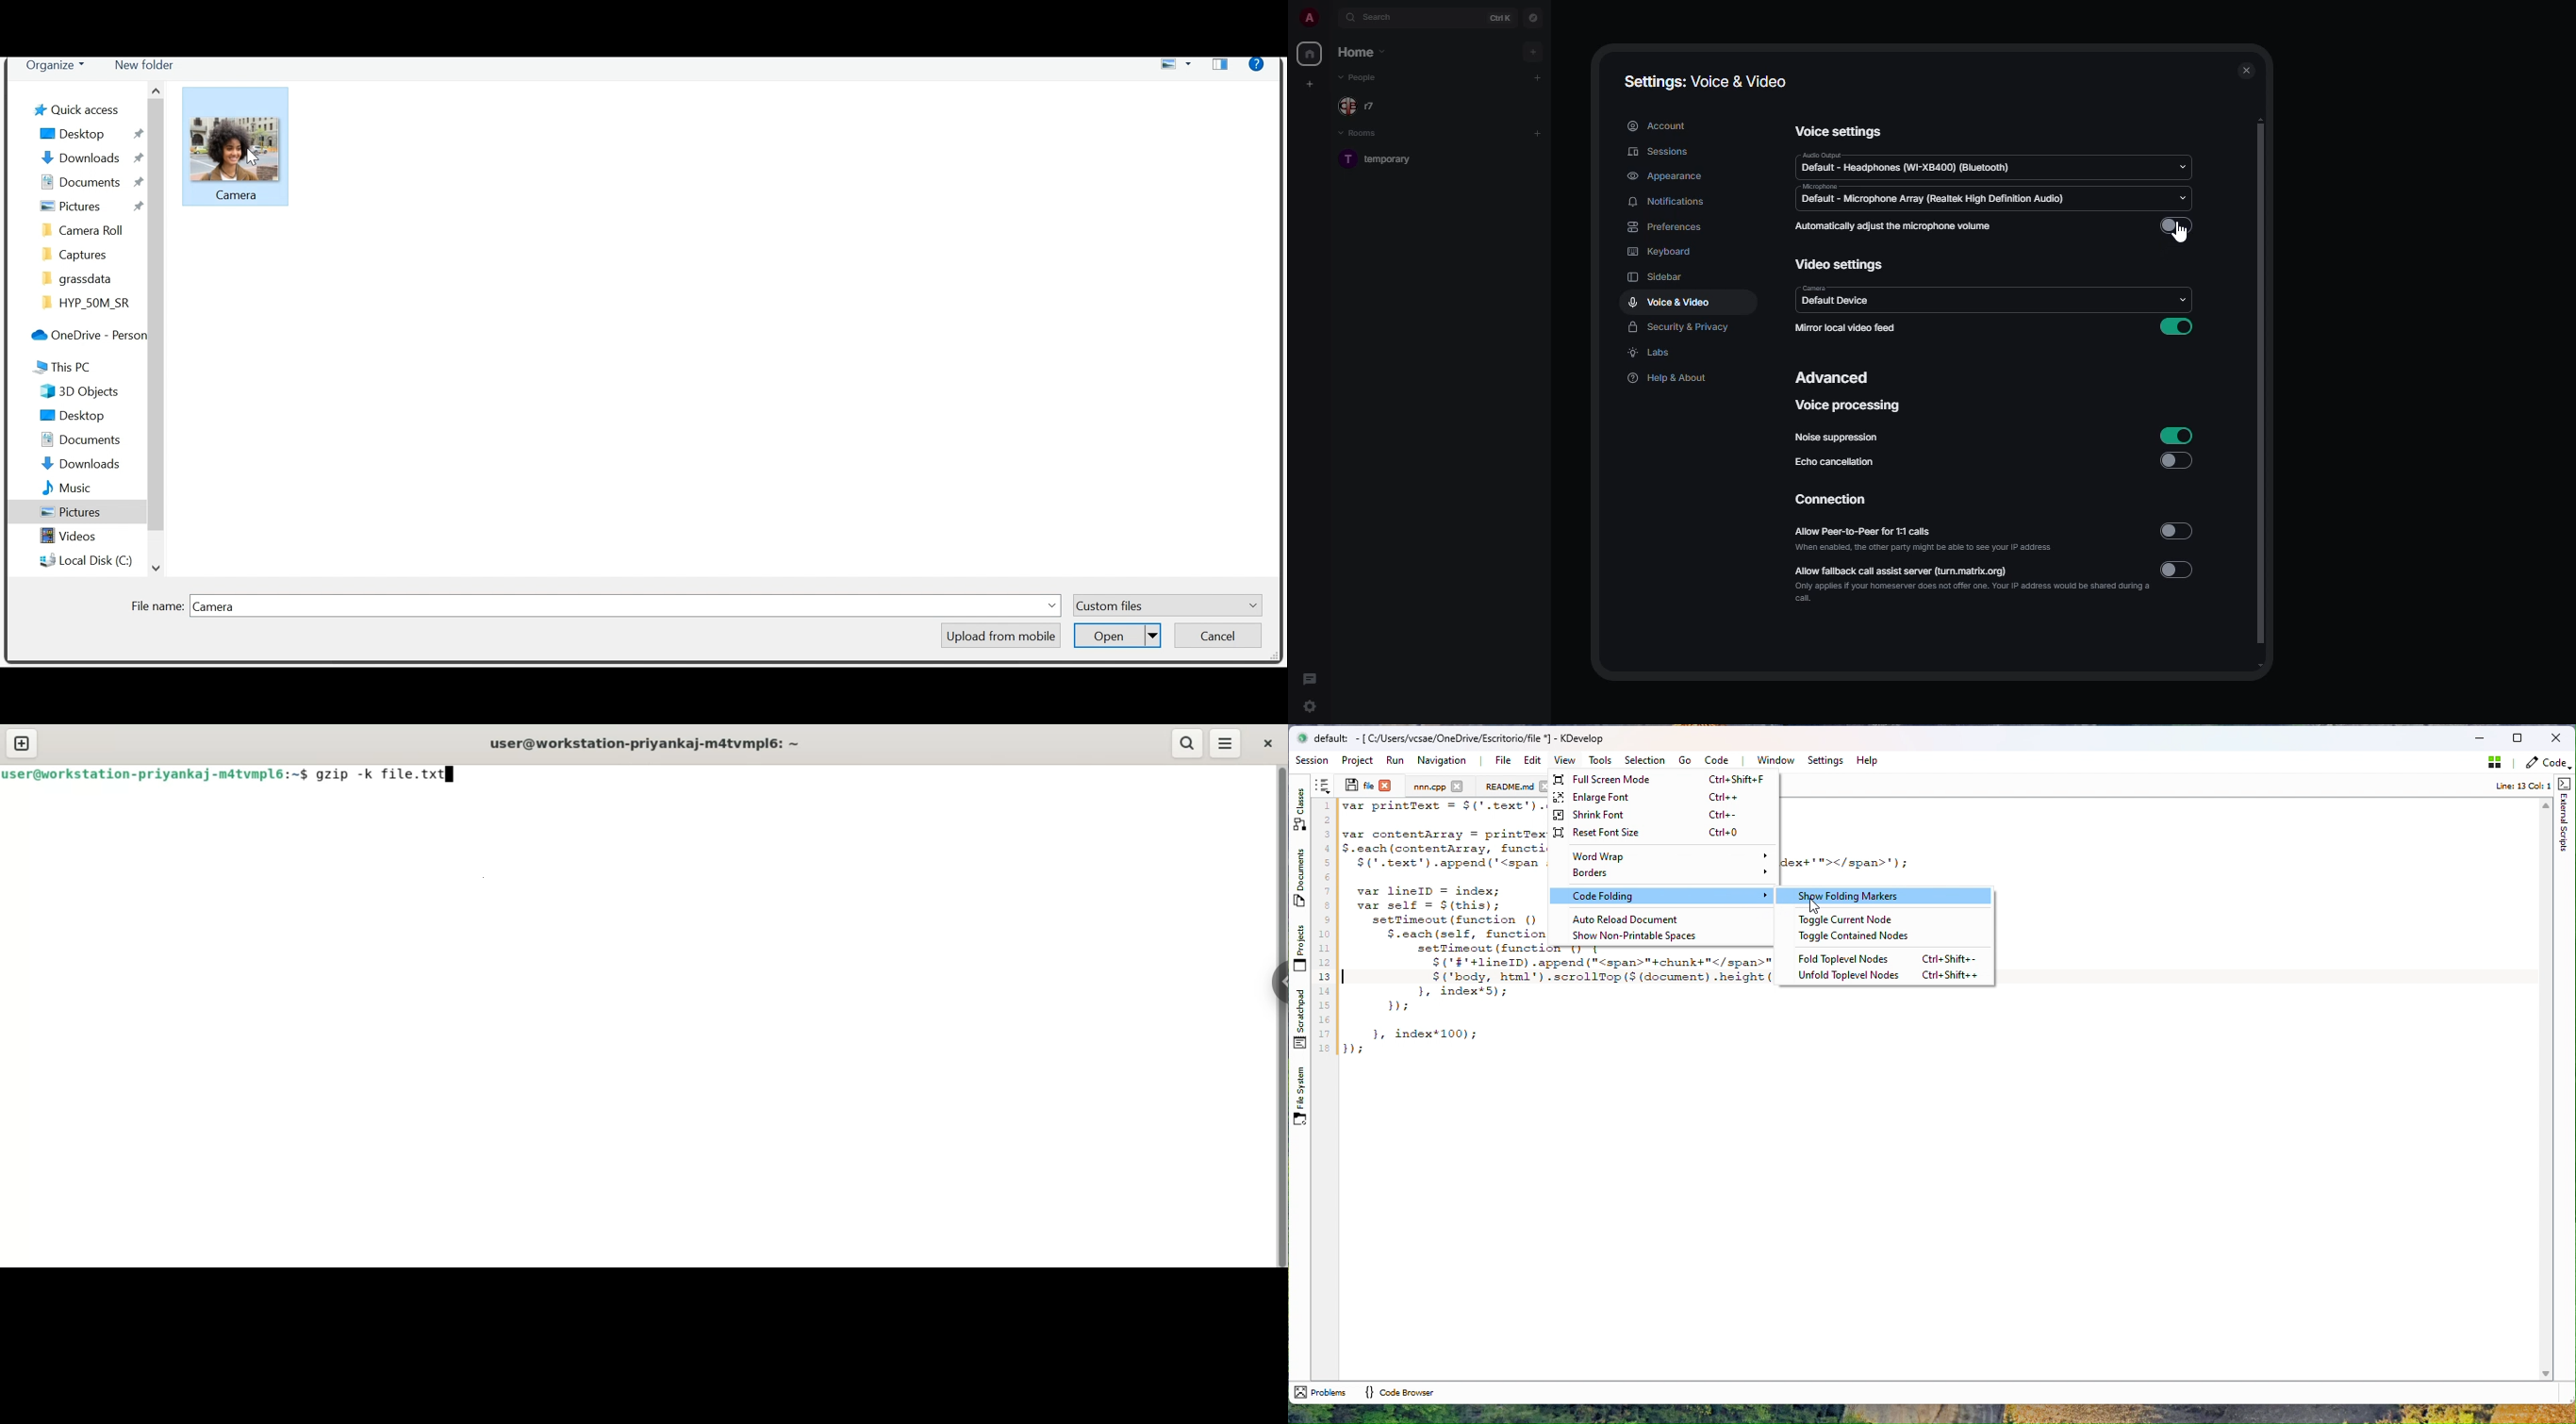 The width and height of the screenshot is (2576, 1428). Describe the element at coordinates (1457, 786) in the screenshot. I see `close` at that location.